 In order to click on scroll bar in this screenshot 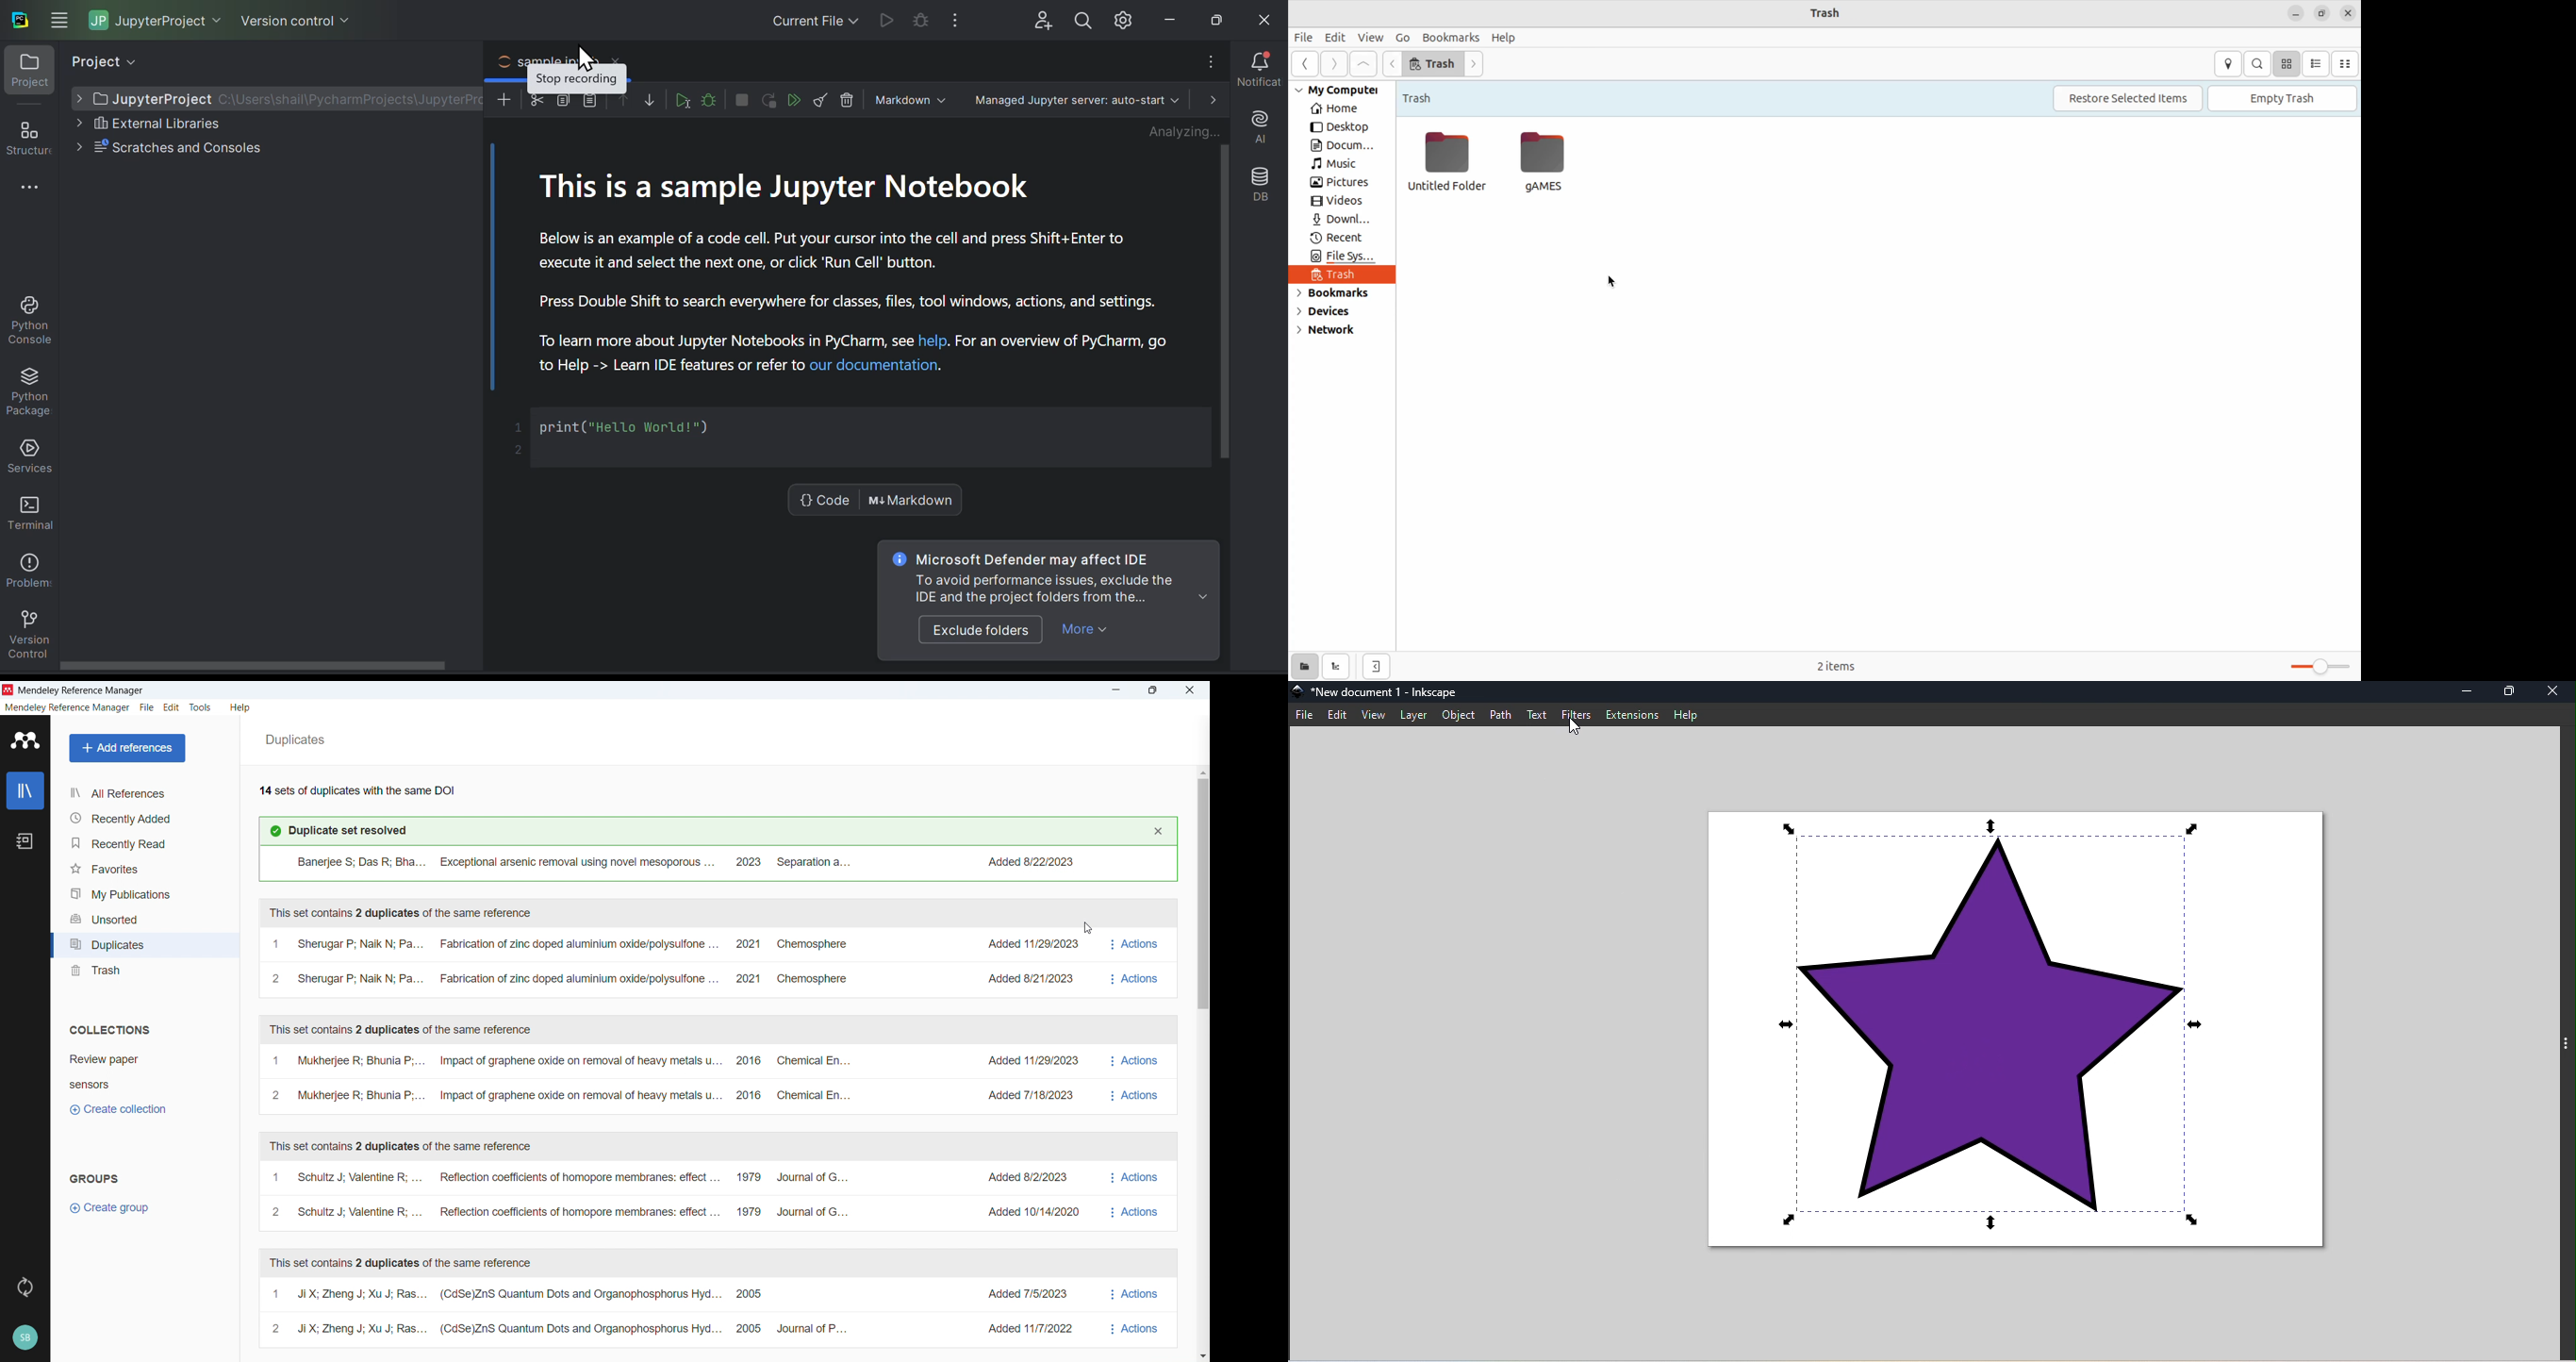, I will do `click(1226, 303)`.